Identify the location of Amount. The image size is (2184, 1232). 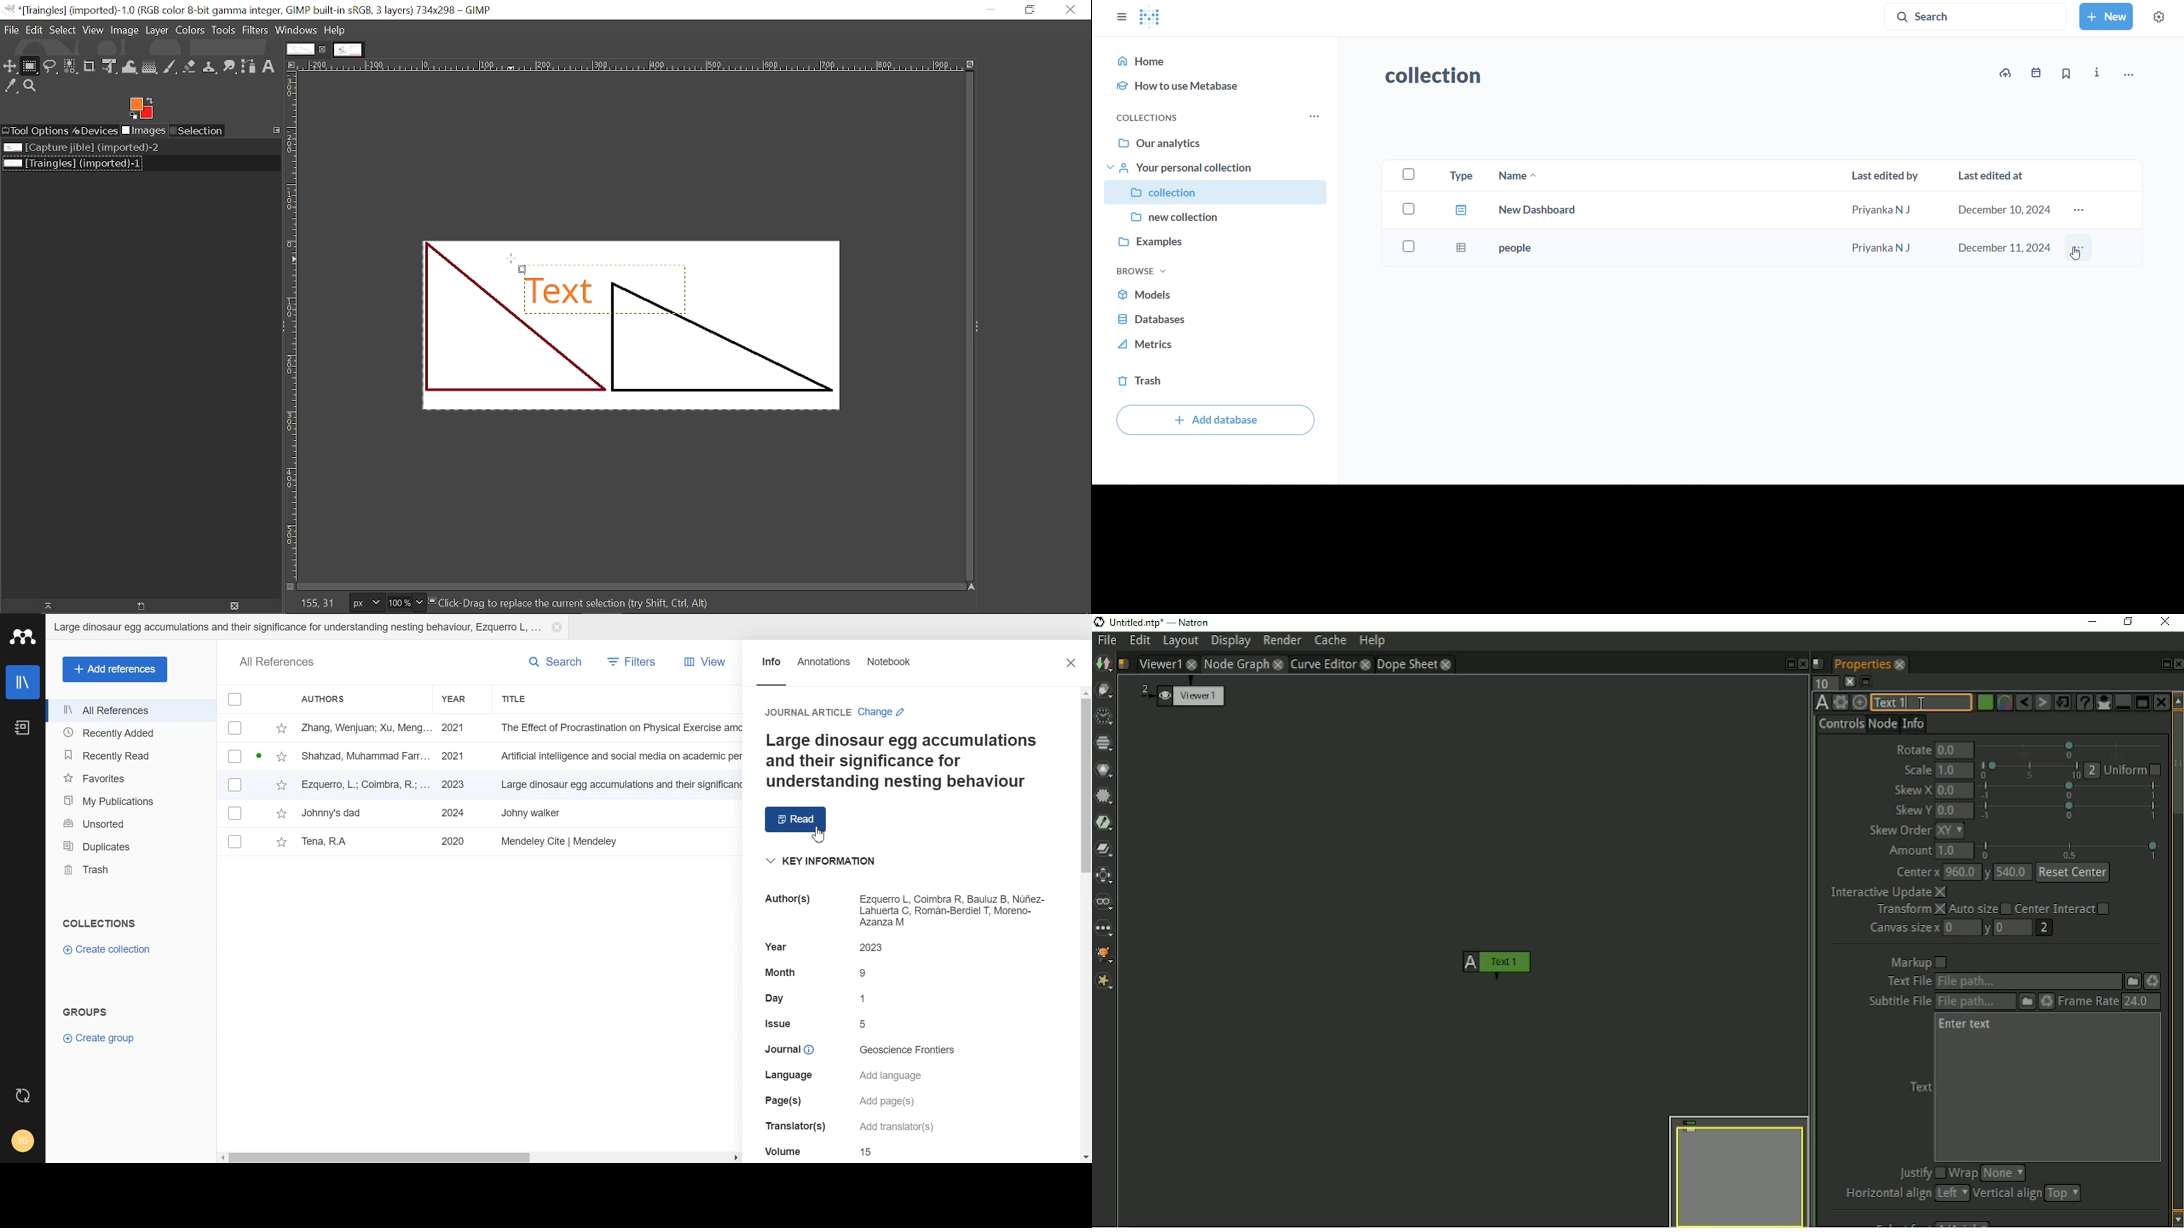
(1909, 850).